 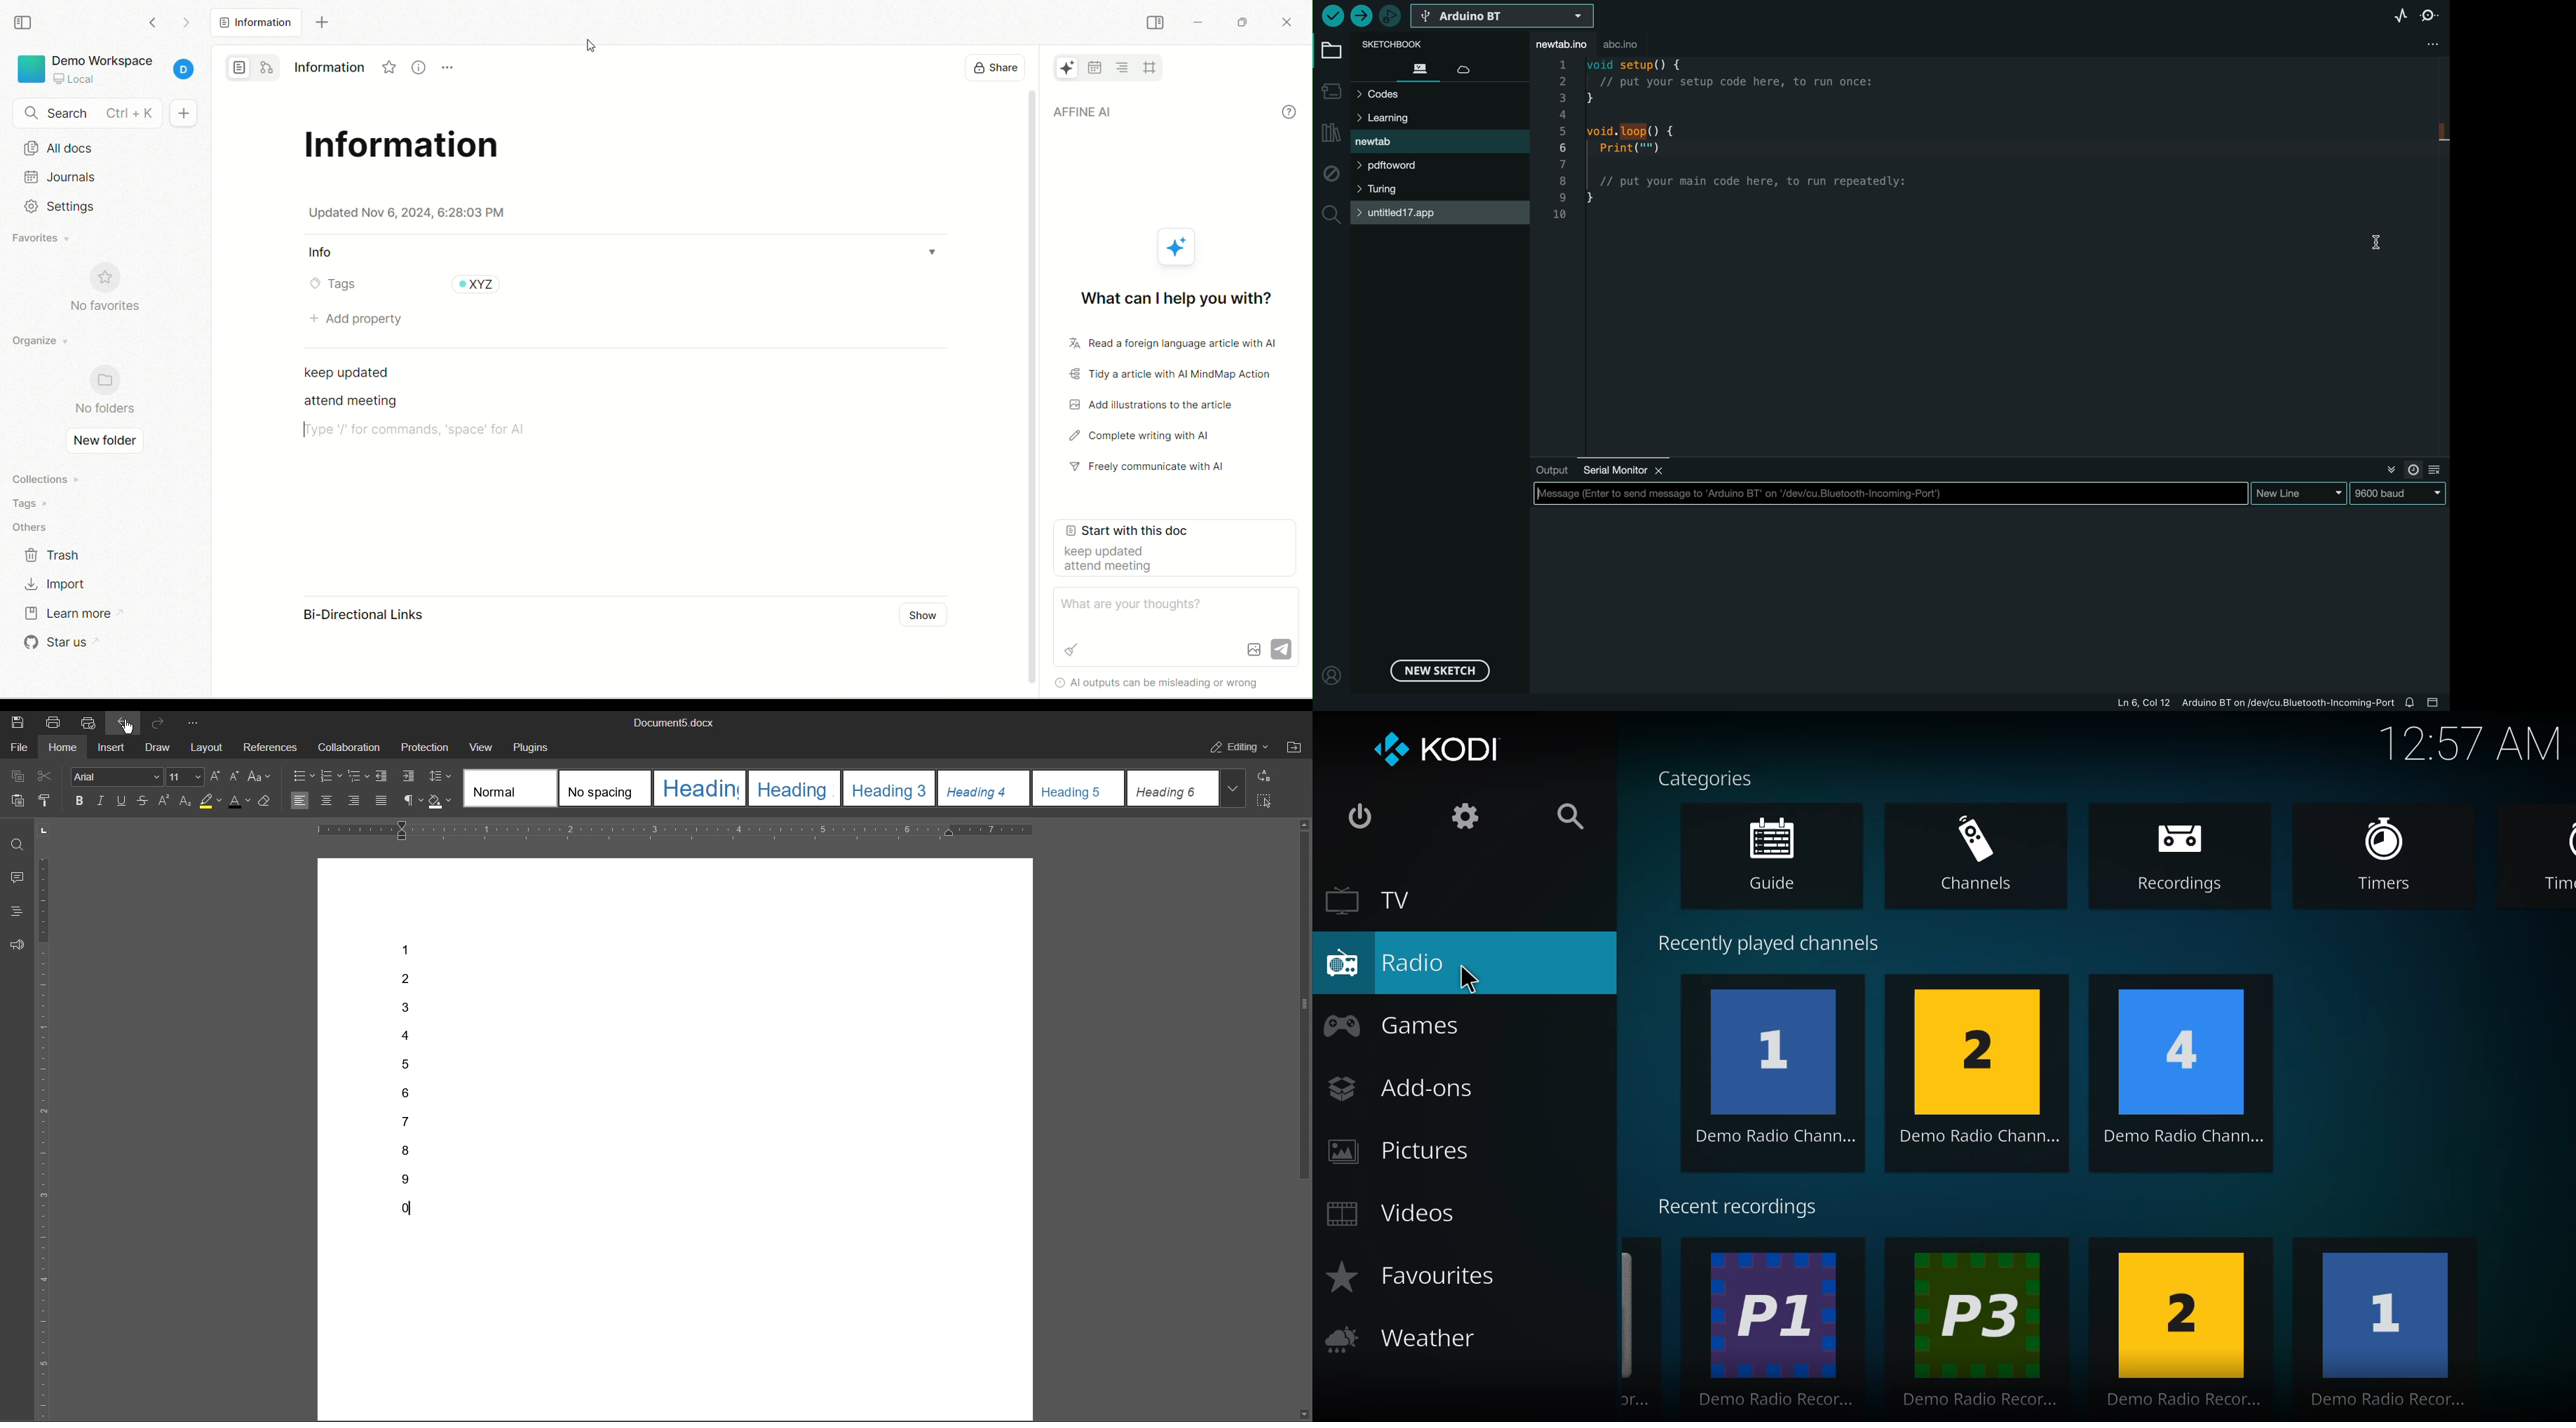 I want to click on Select All, so click(x=1266, y=802).